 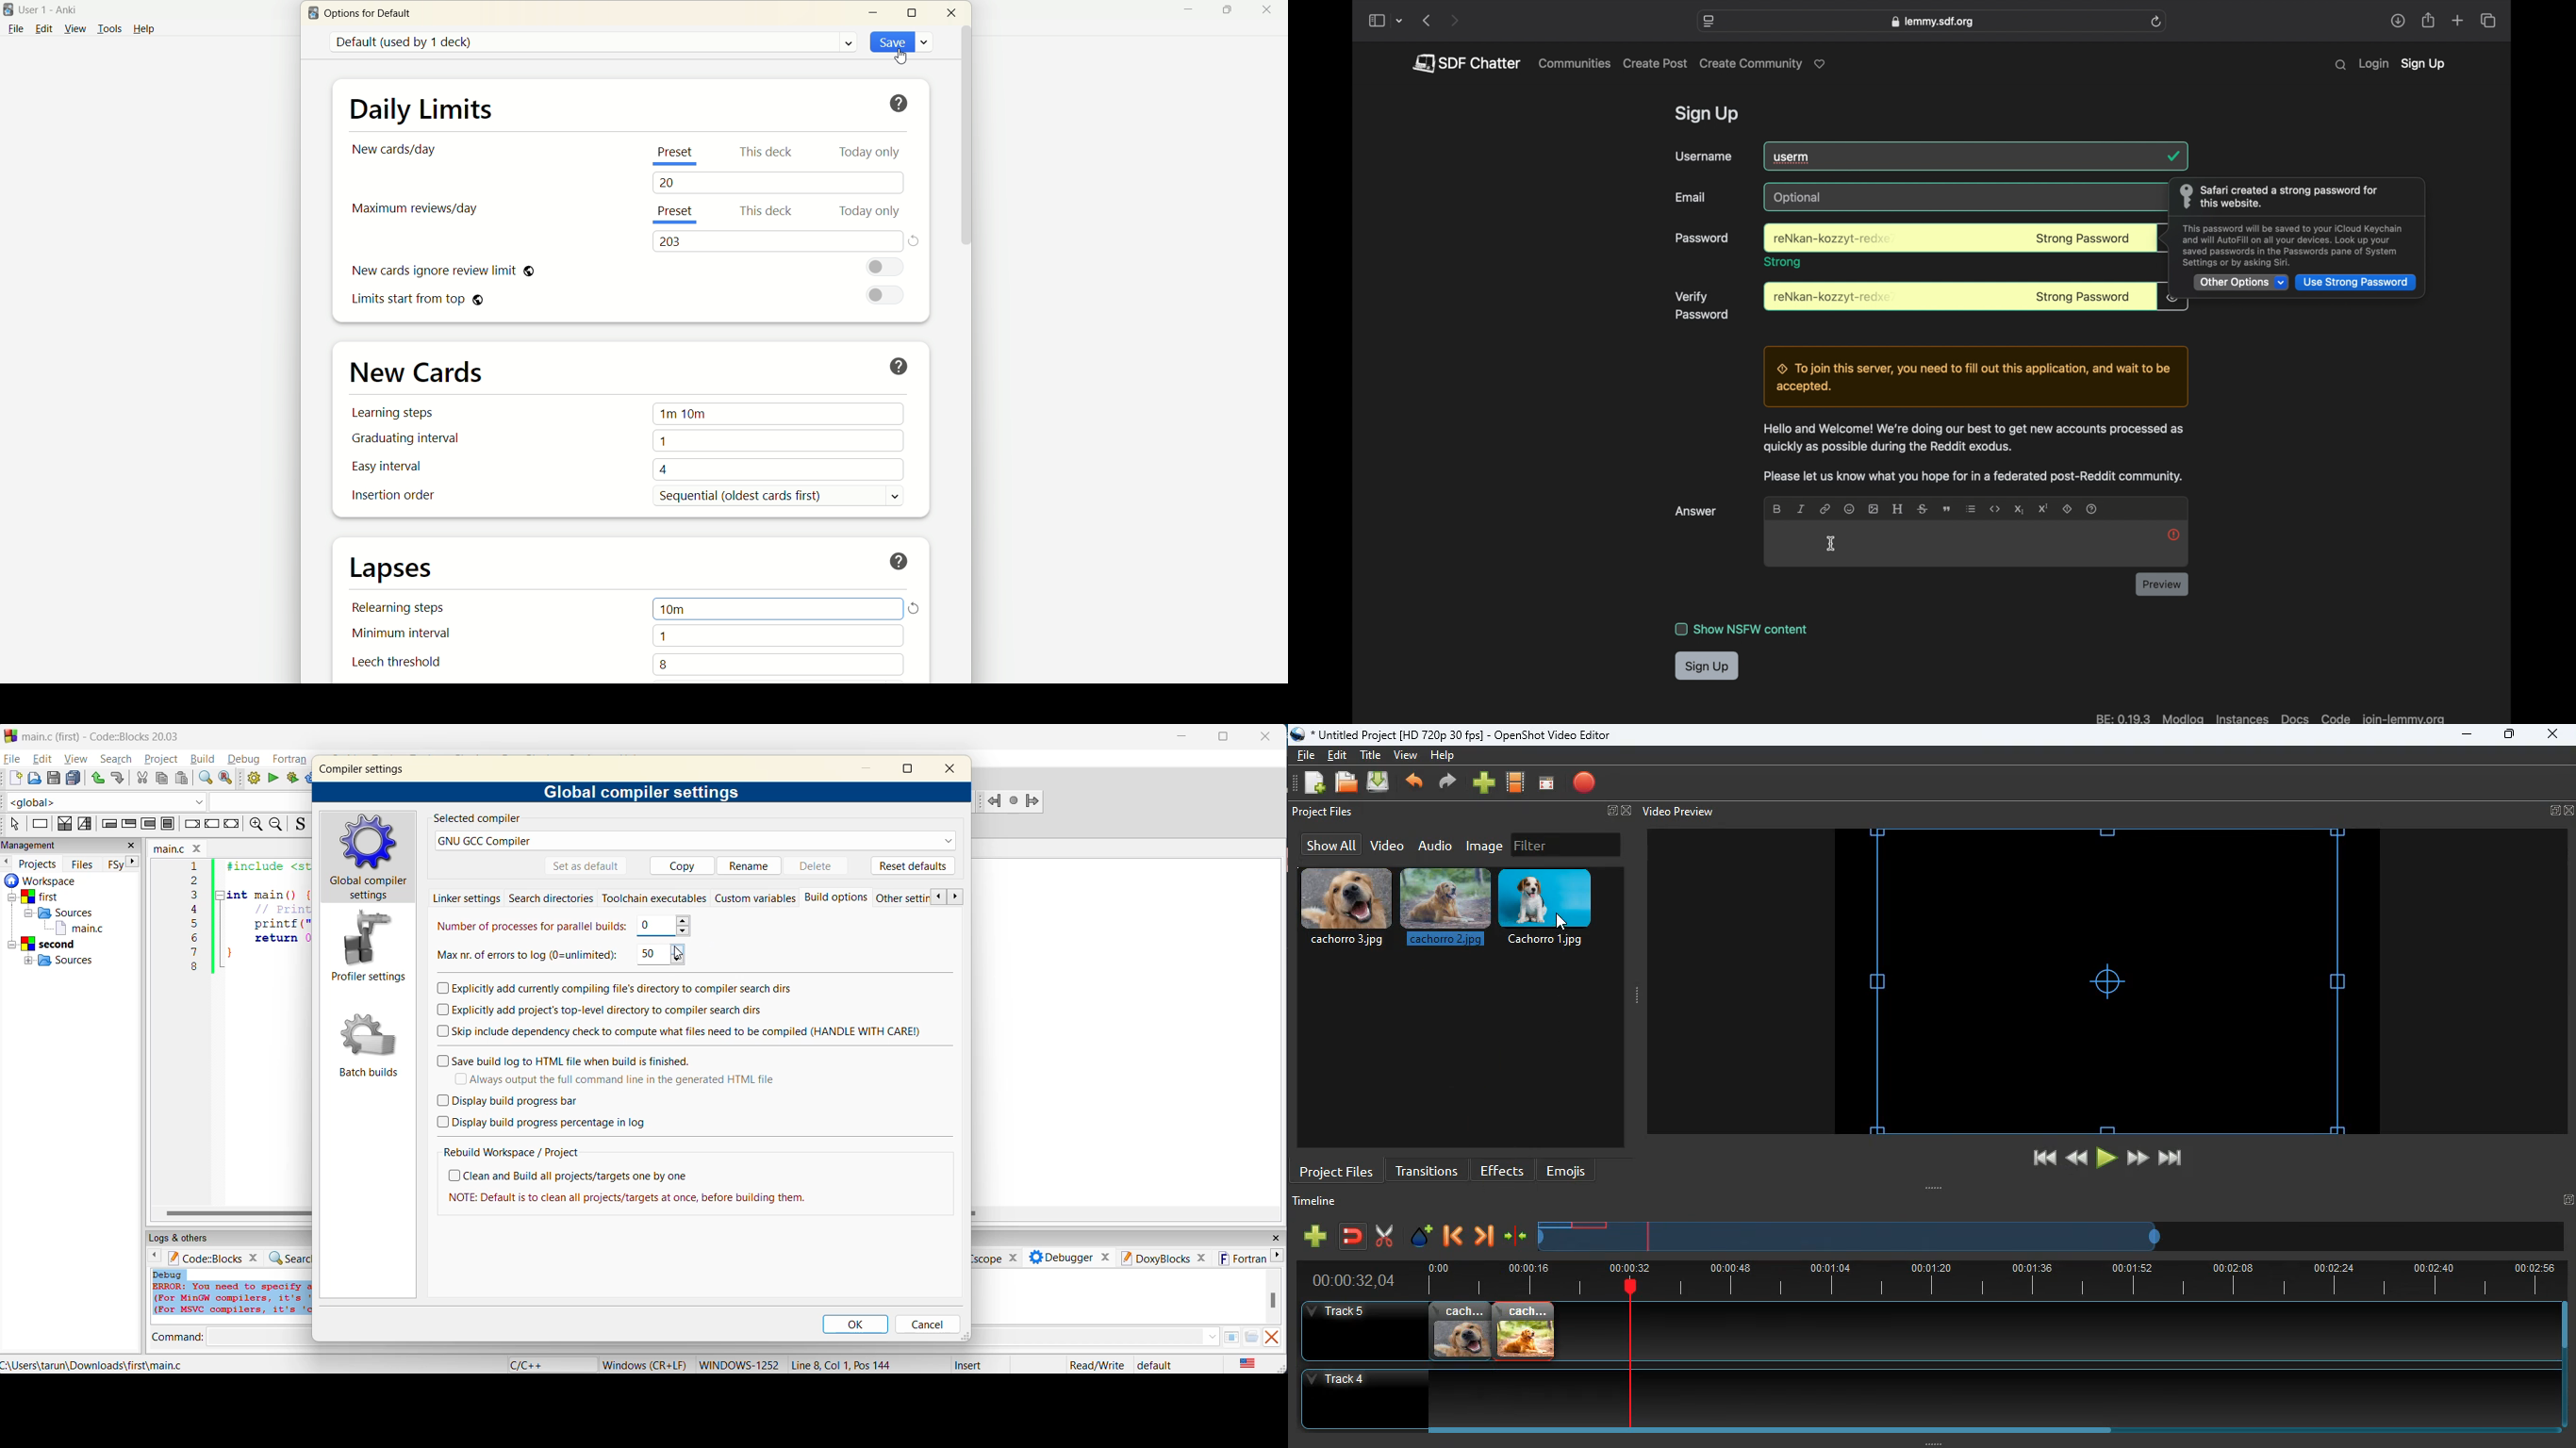 I want to click on 1, so click(x=778, y=441).